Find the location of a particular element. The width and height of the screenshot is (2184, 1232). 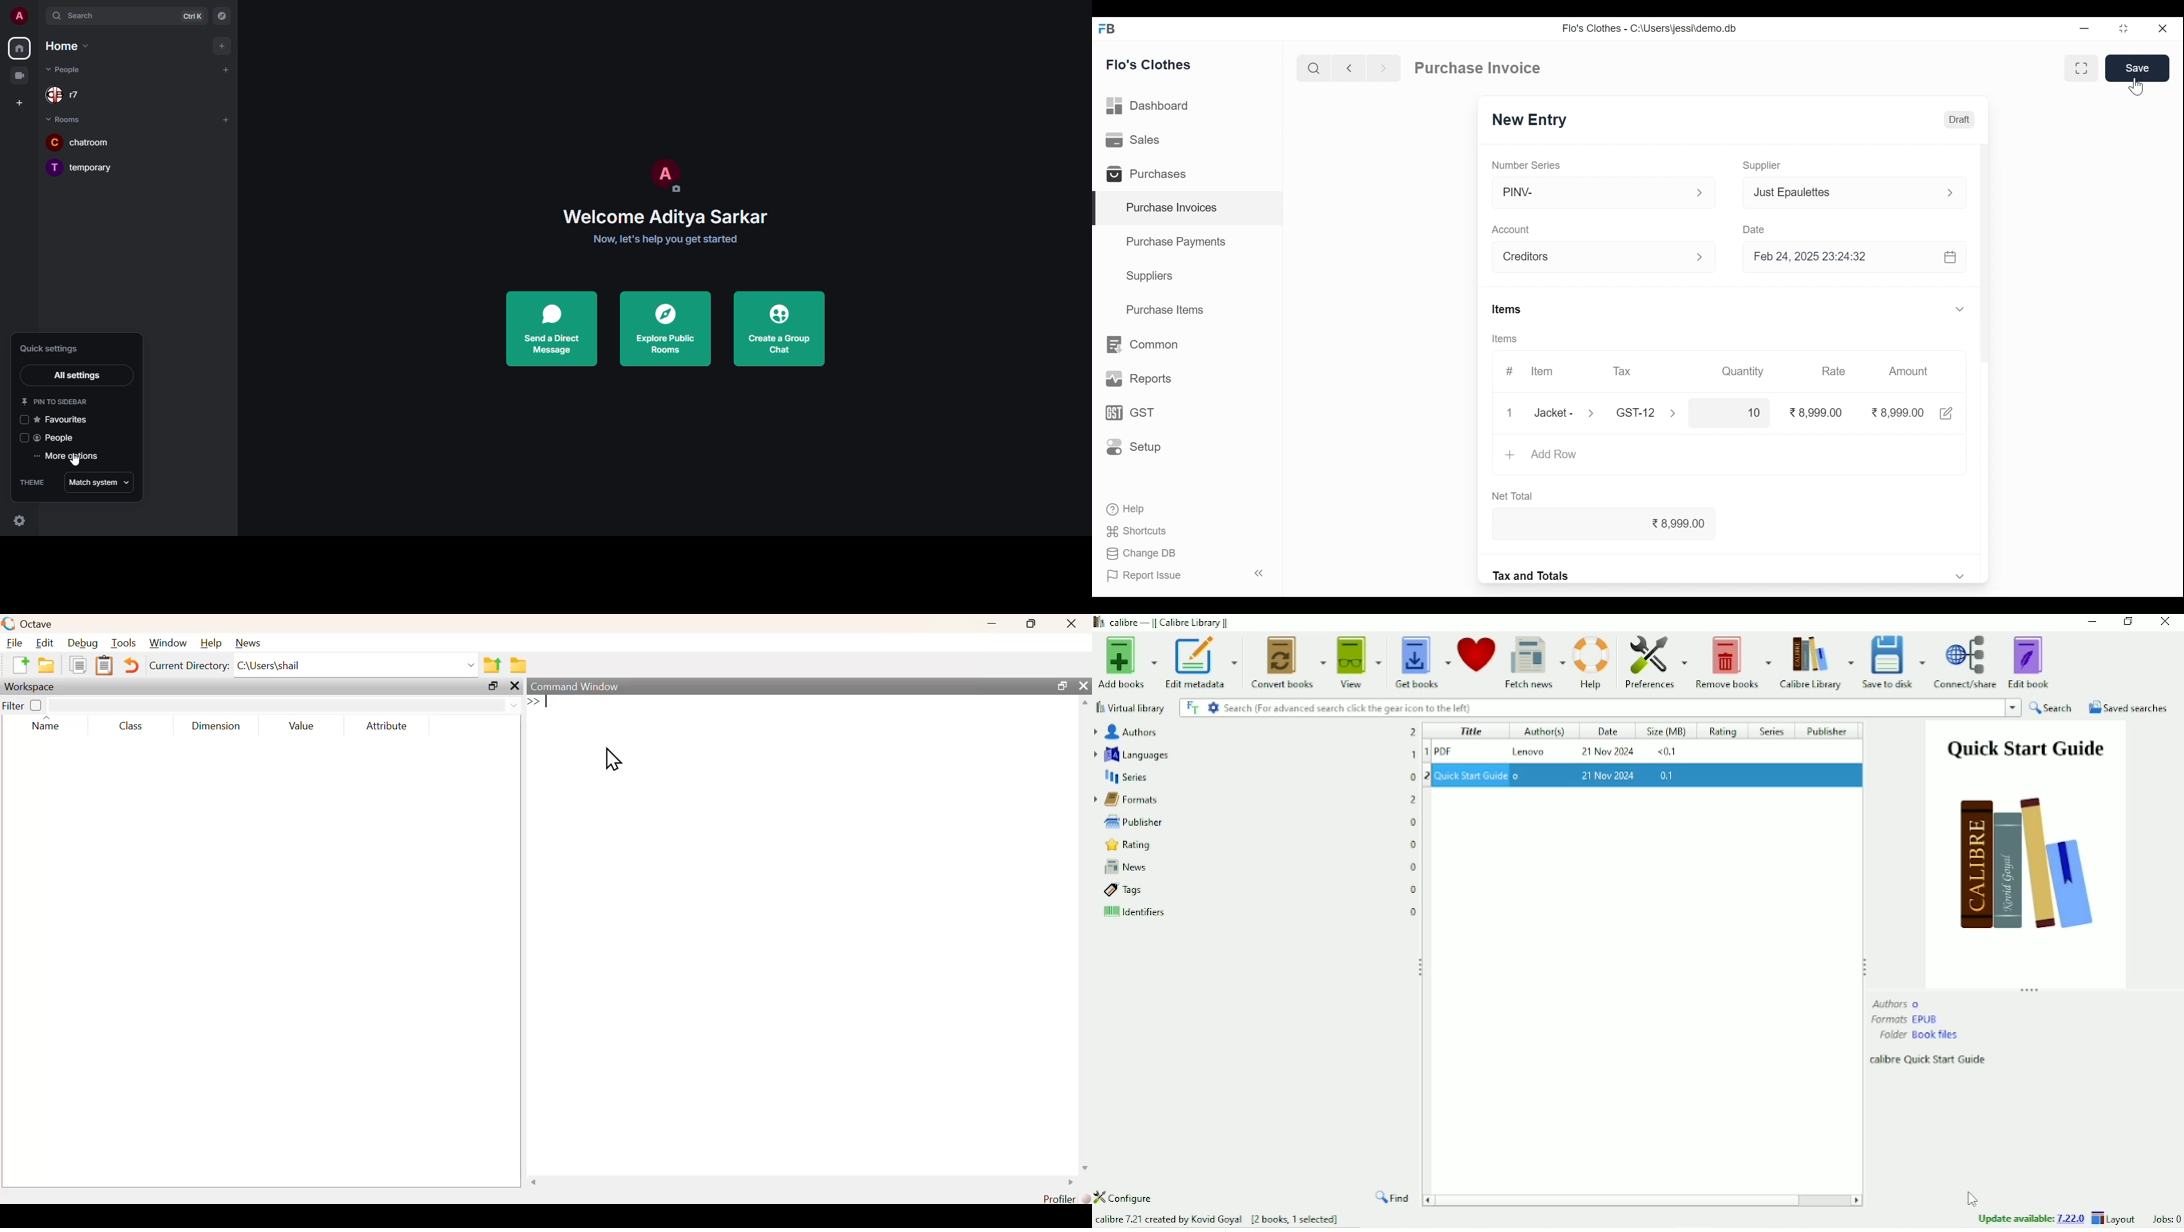

Add Row is located at coordinates (1556, 455).